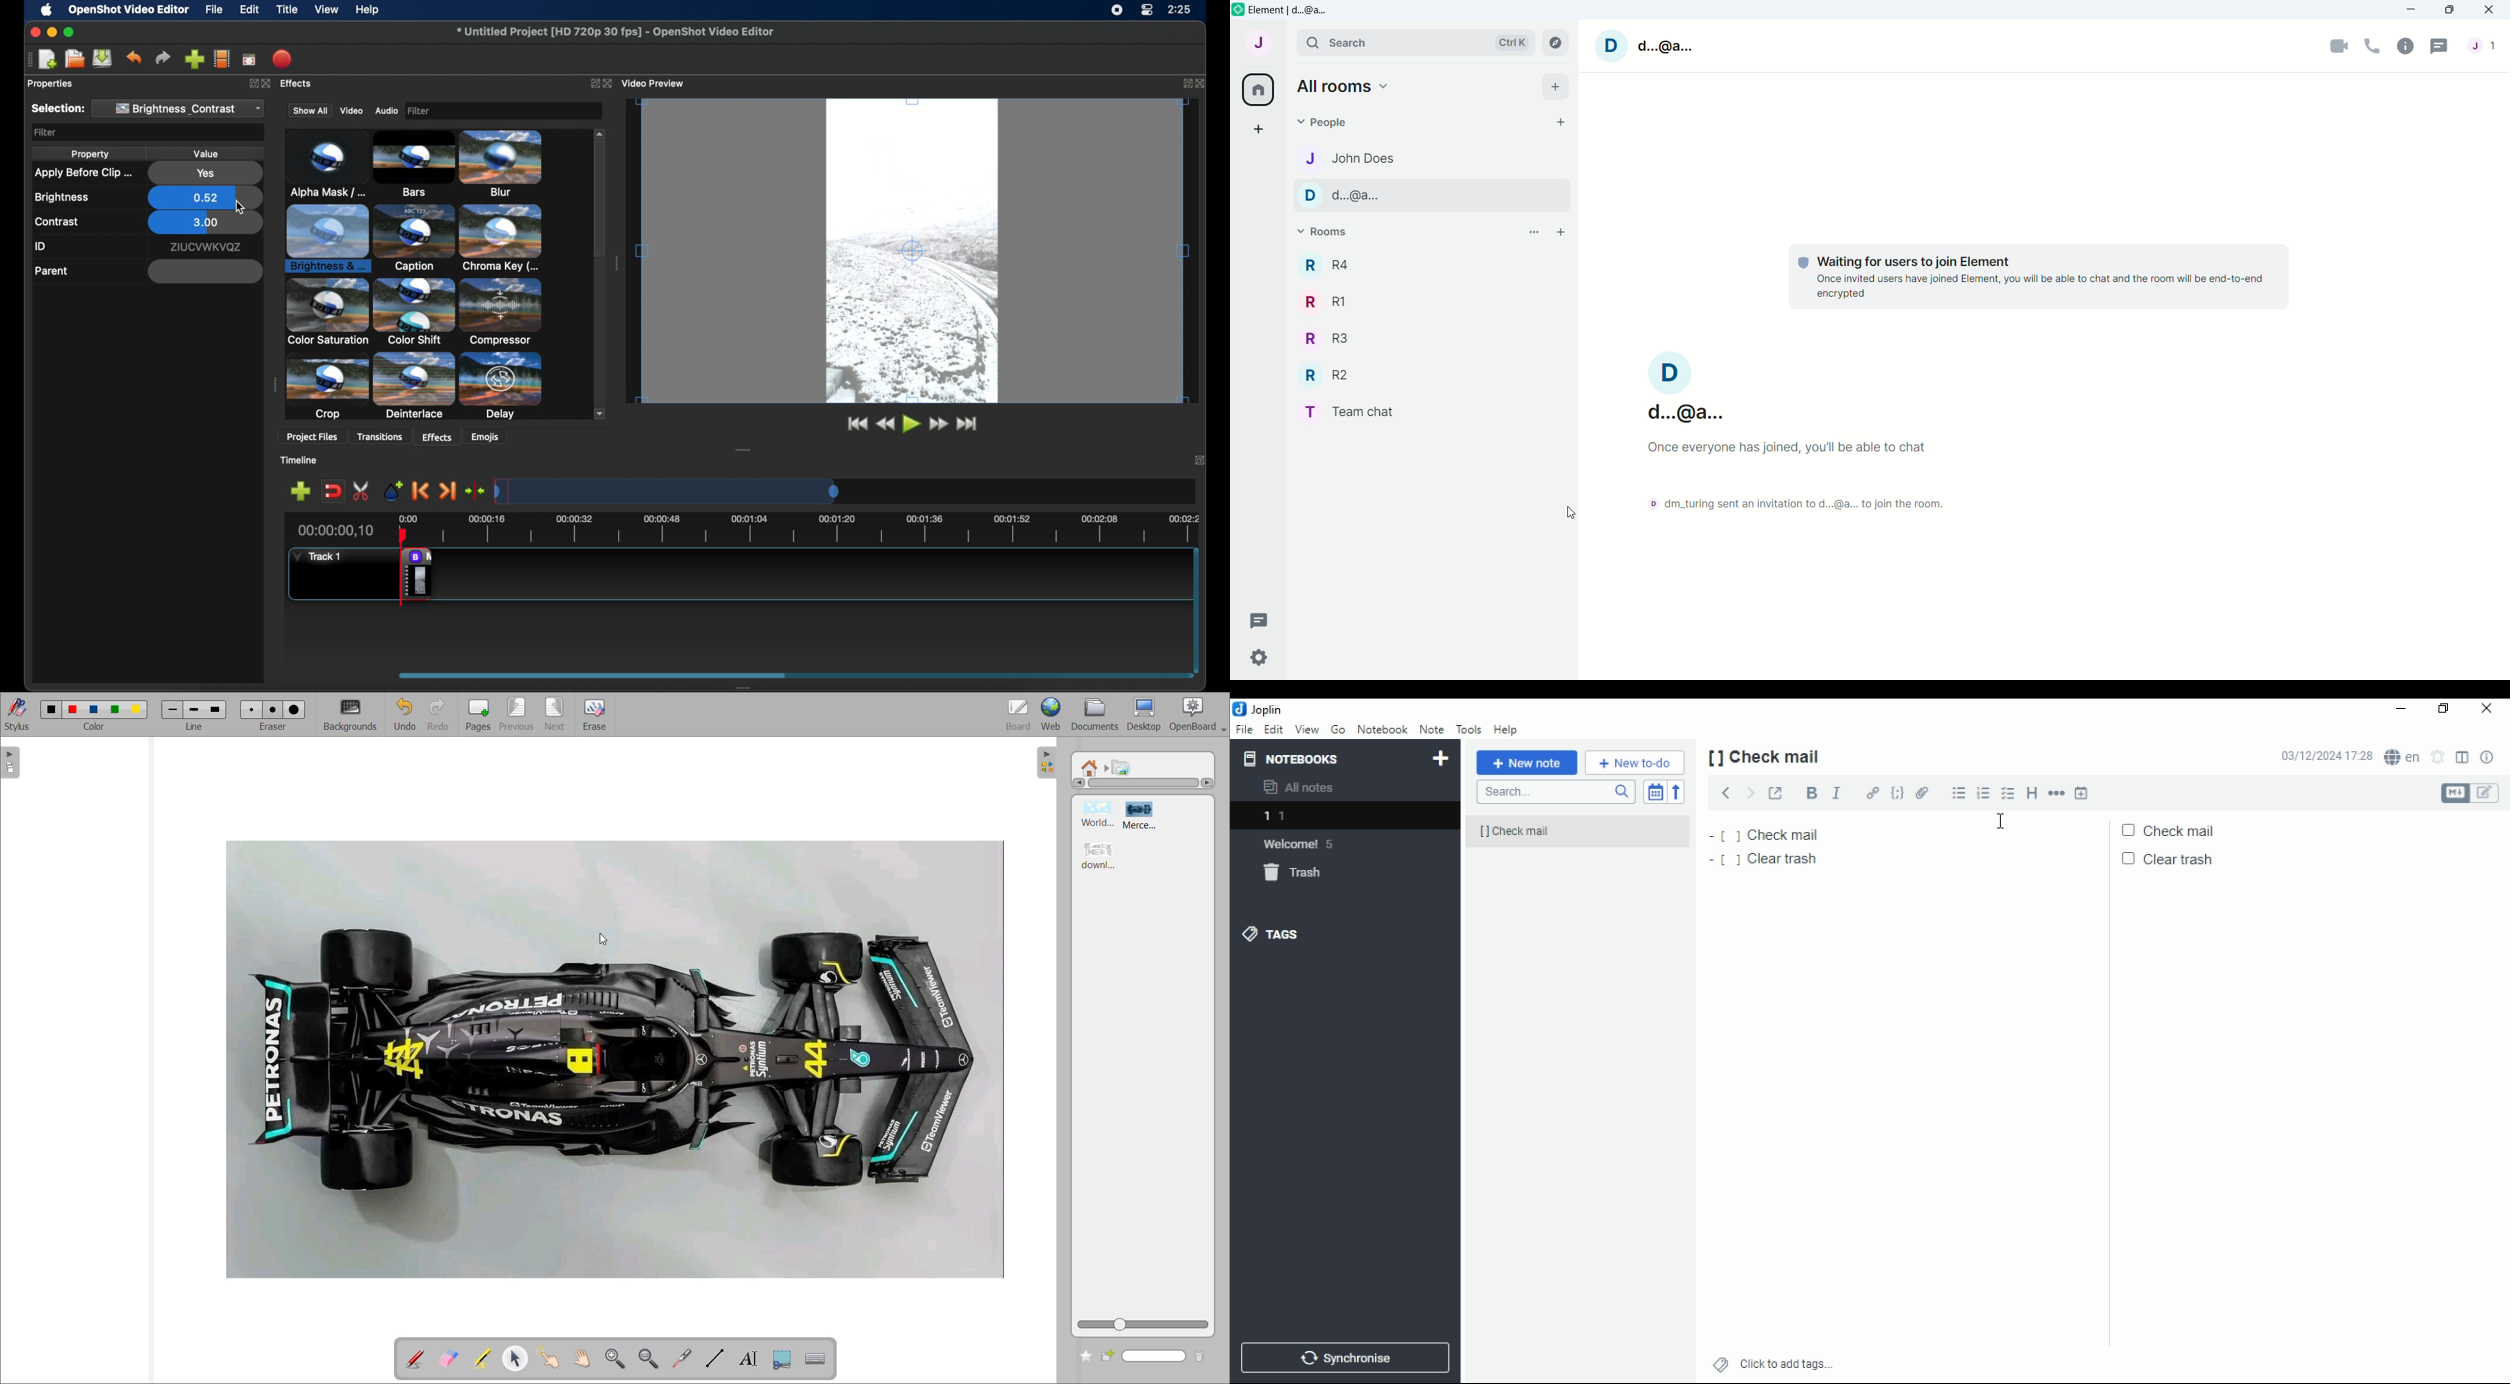  Describe the element at coordinates (1301, 787) in the screenshot. I see `all notes` at that location.